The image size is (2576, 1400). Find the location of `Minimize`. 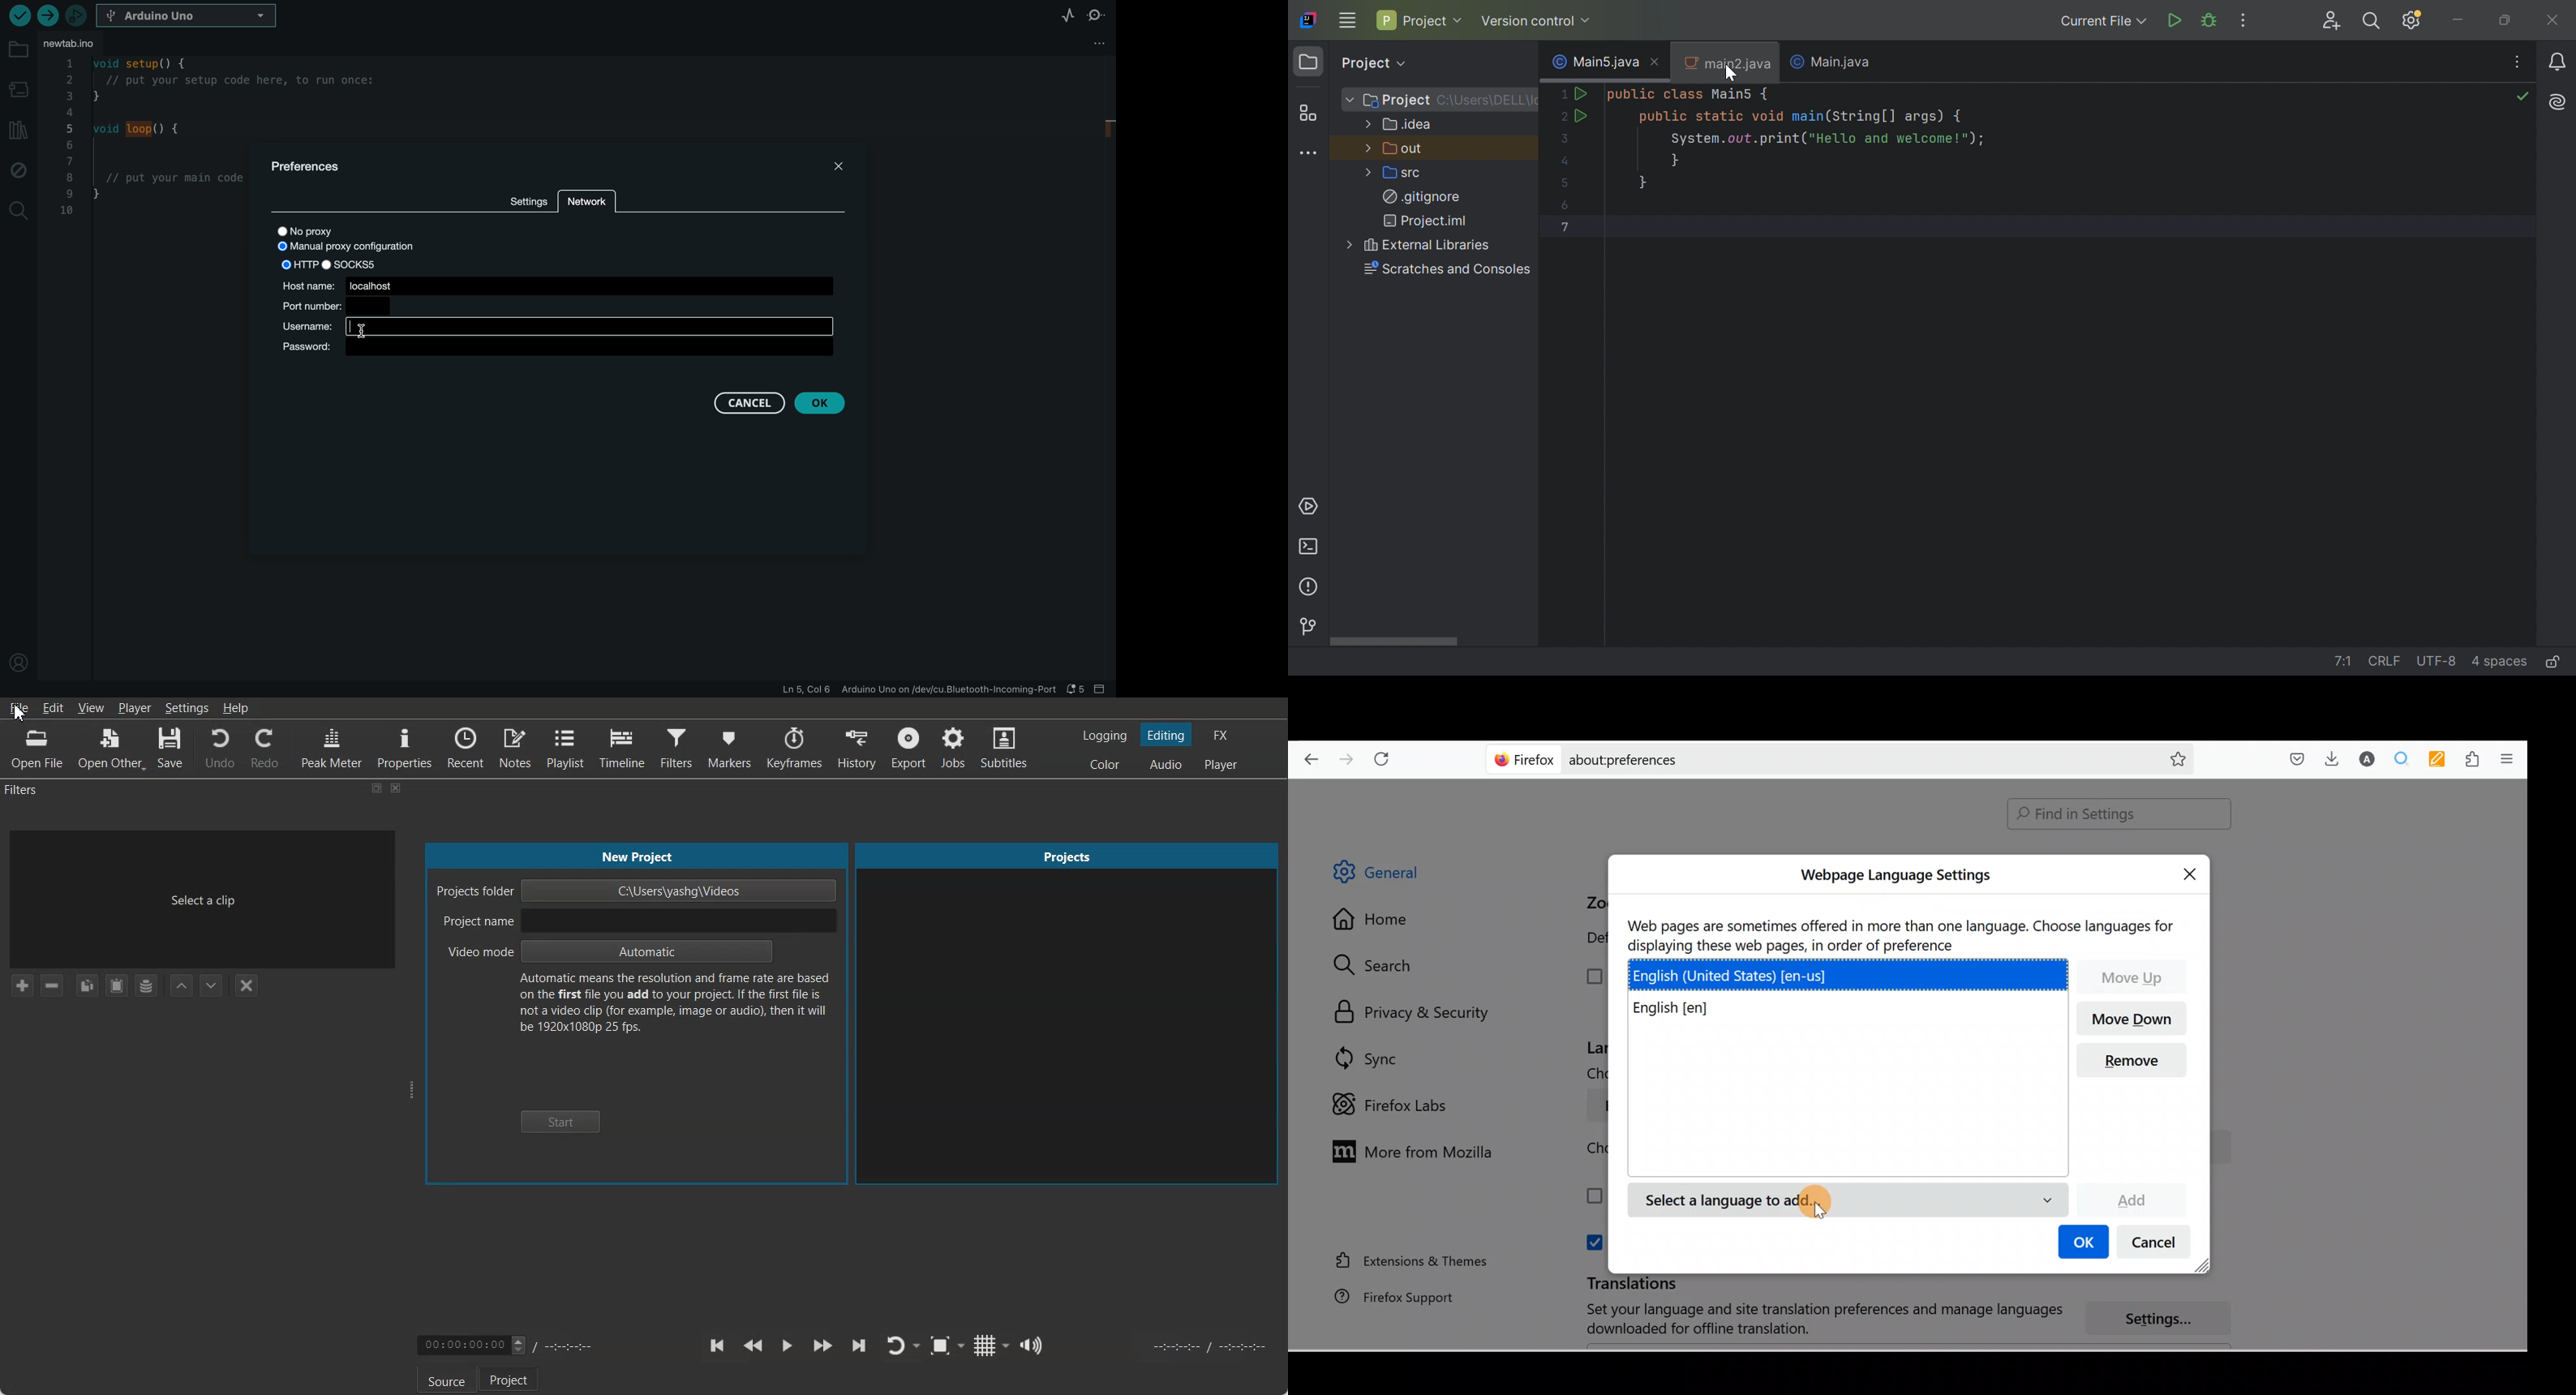

Minimize is located at coordinates (2459, 20).